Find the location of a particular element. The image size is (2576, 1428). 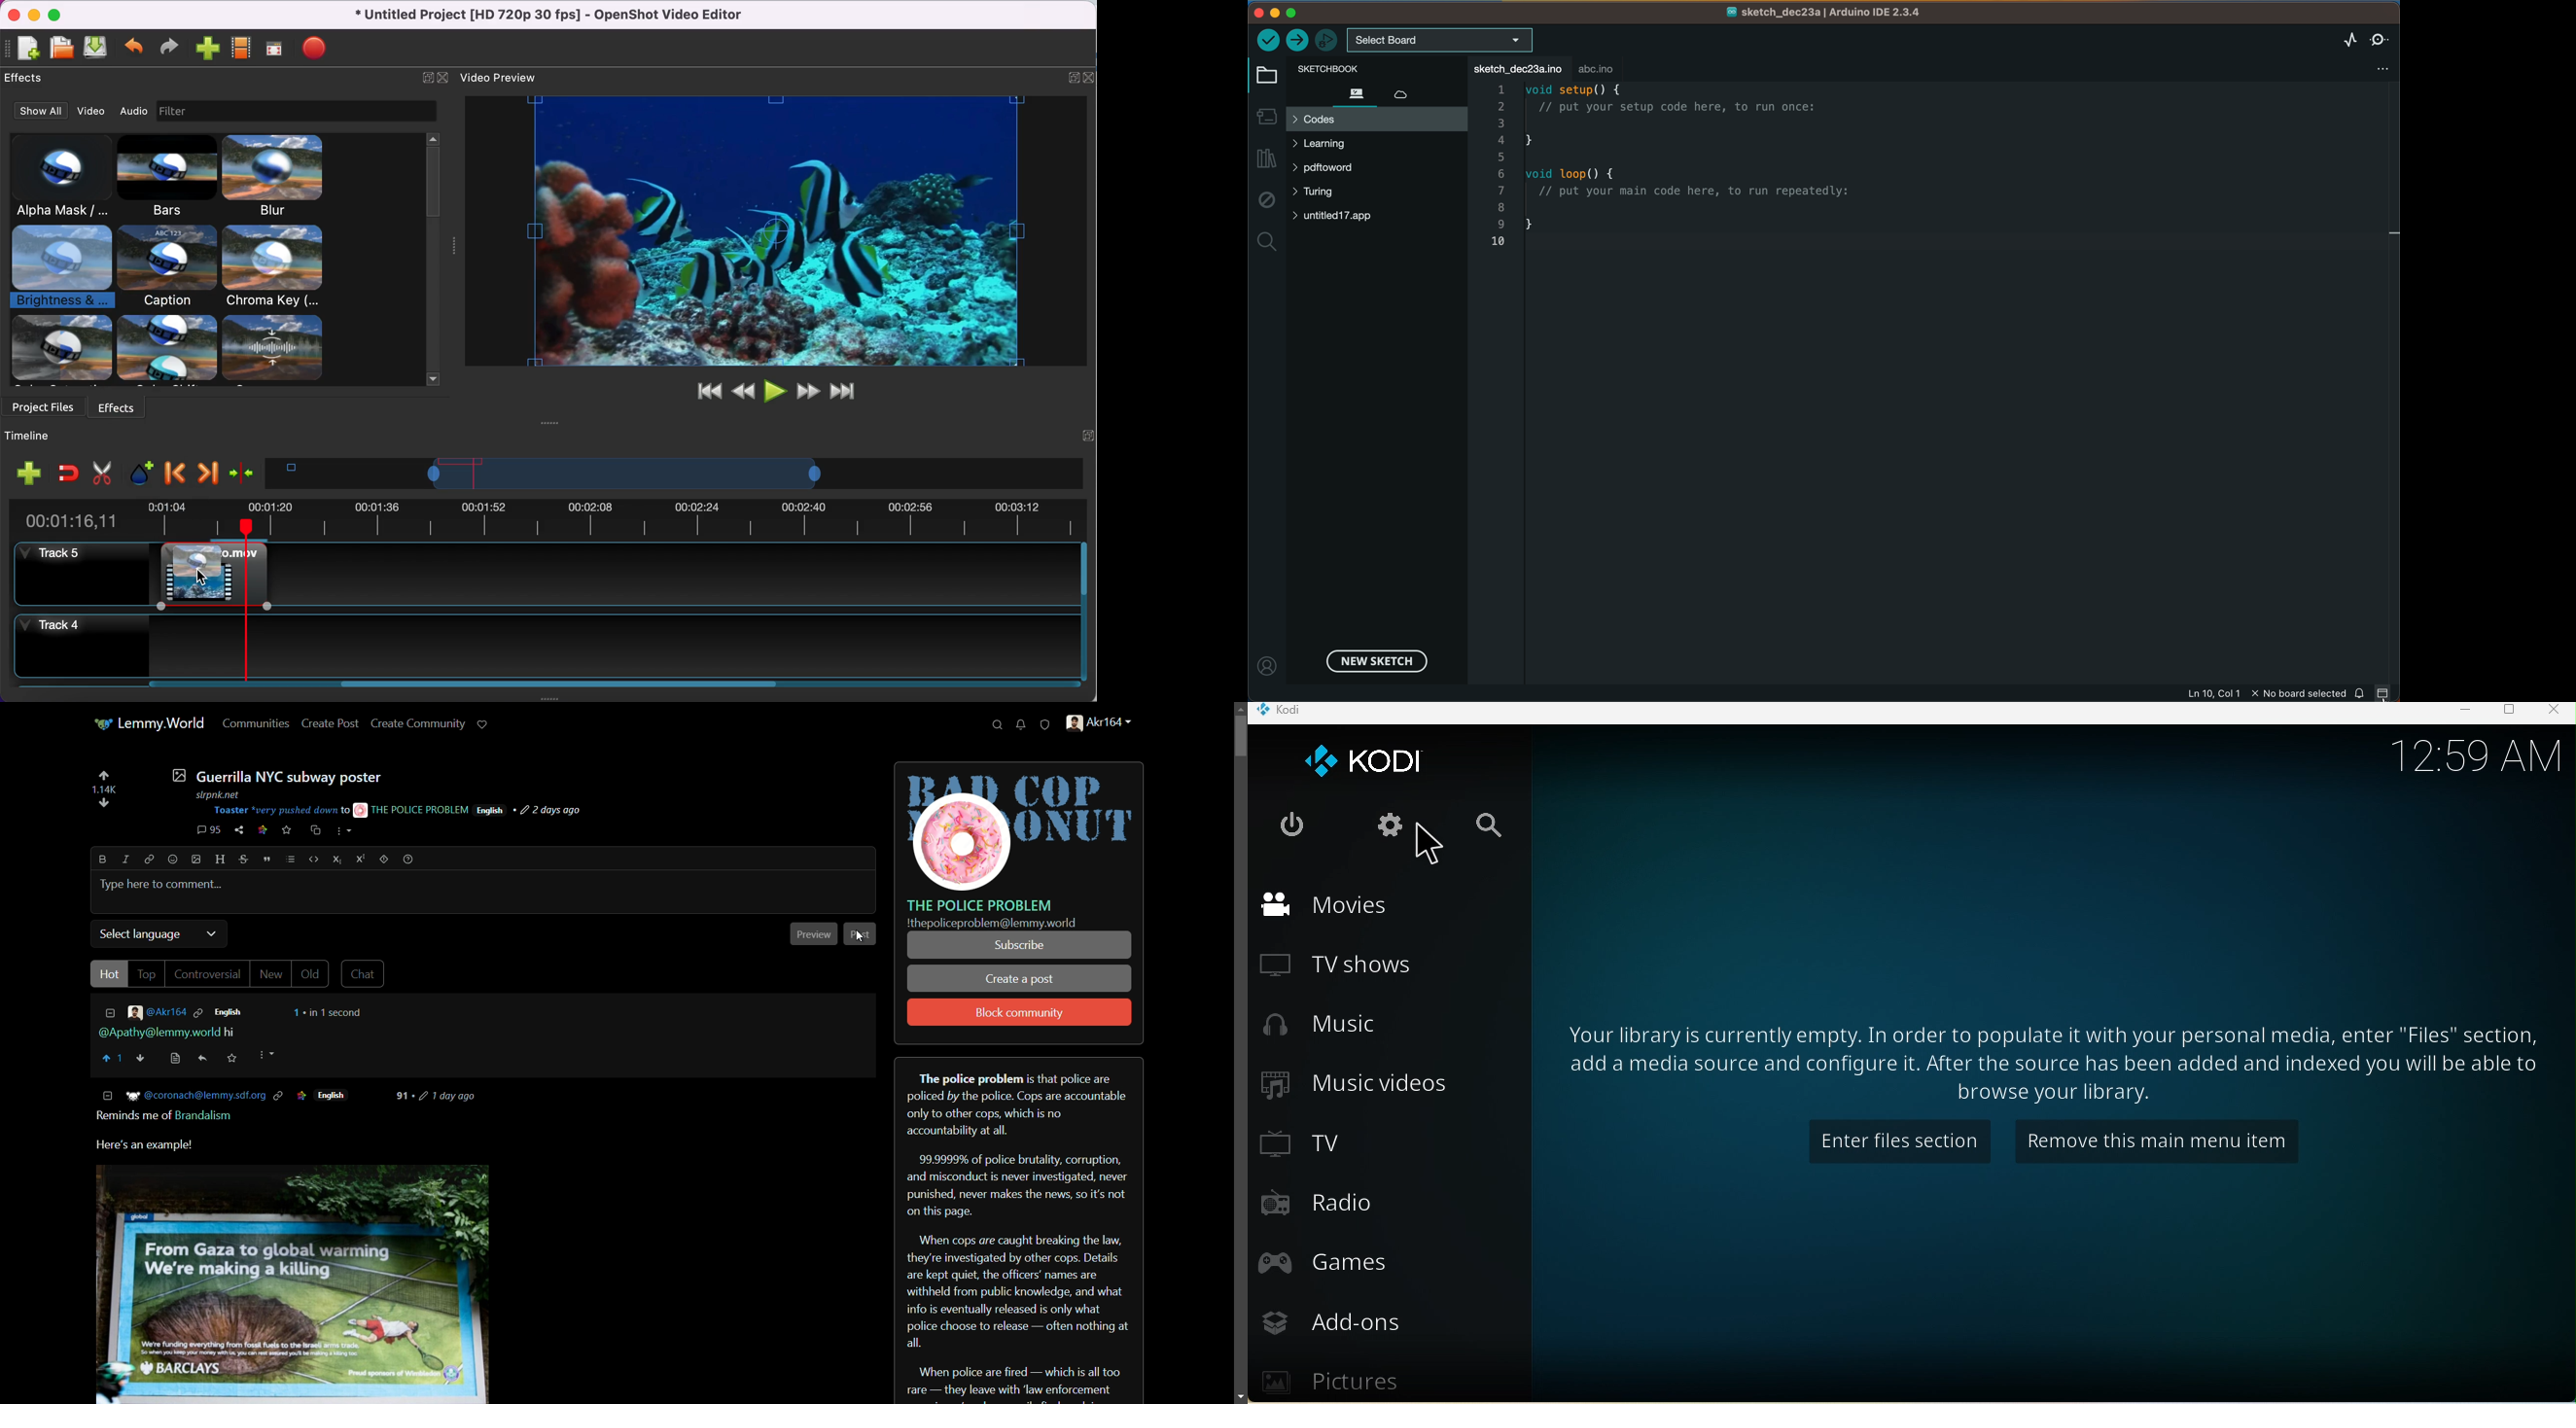

language is located at coordinates (231, 1012).